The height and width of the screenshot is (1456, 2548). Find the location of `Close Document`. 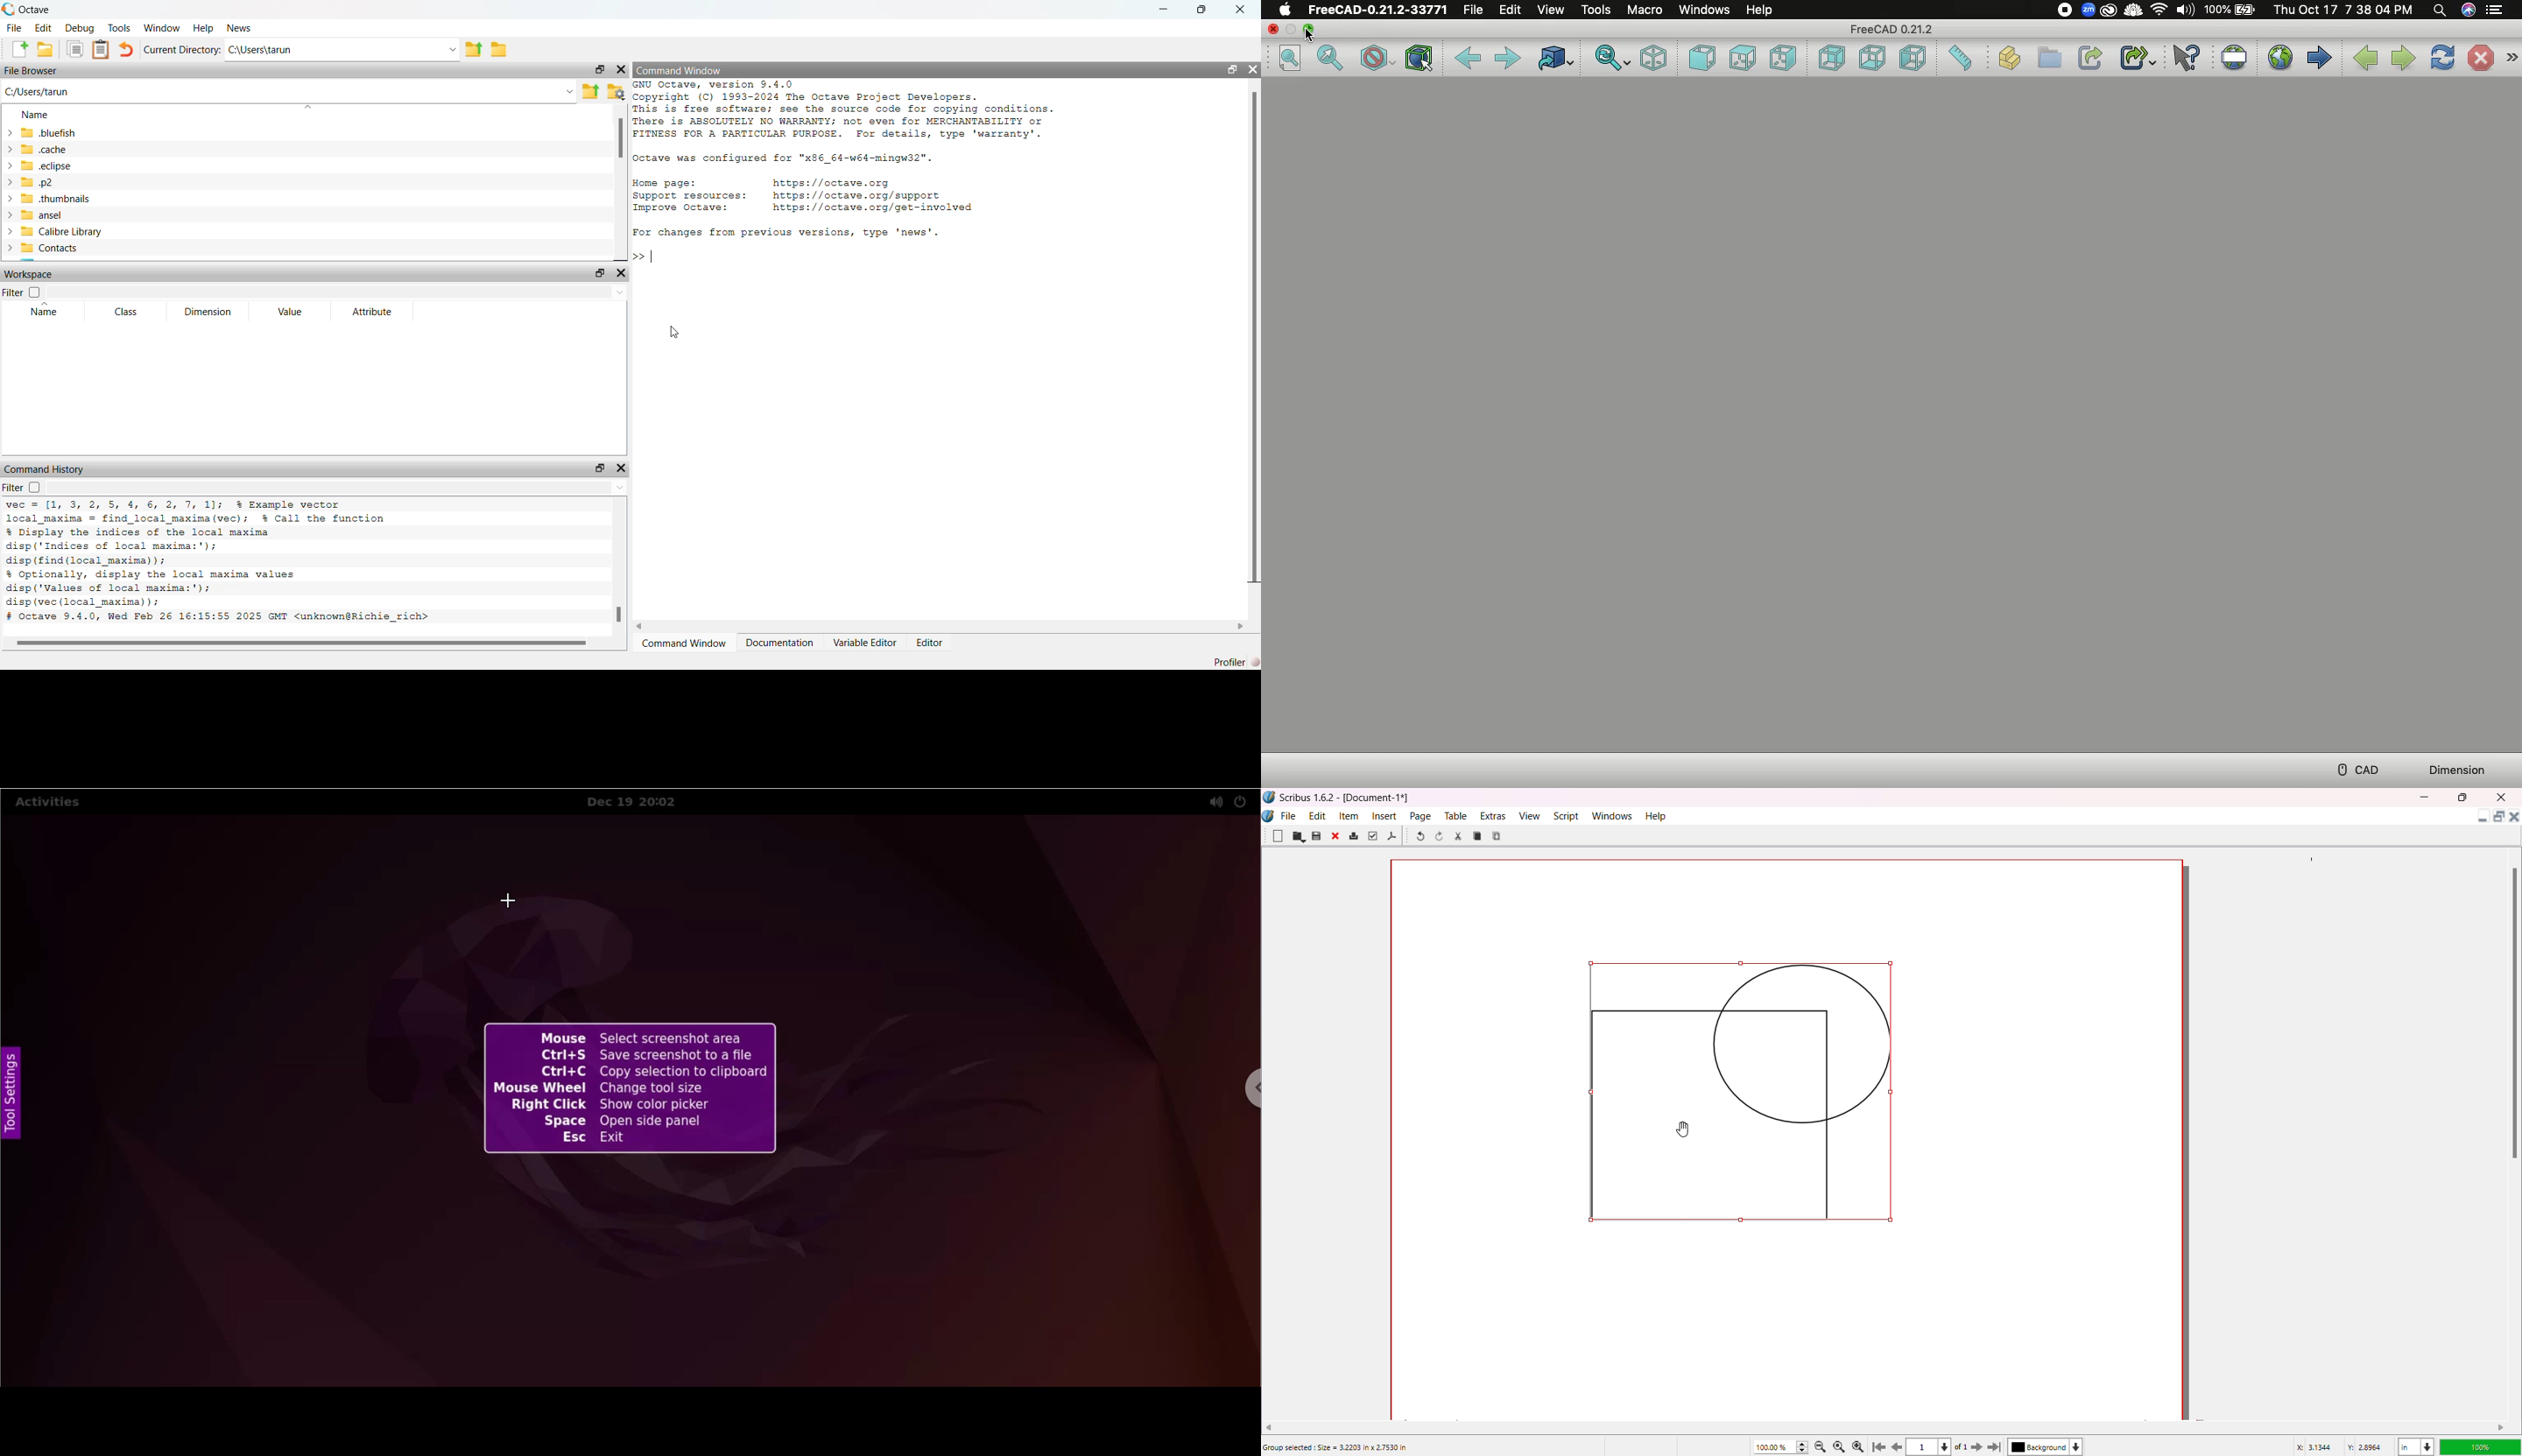

Close Document is located at coordinates (2514, 819).